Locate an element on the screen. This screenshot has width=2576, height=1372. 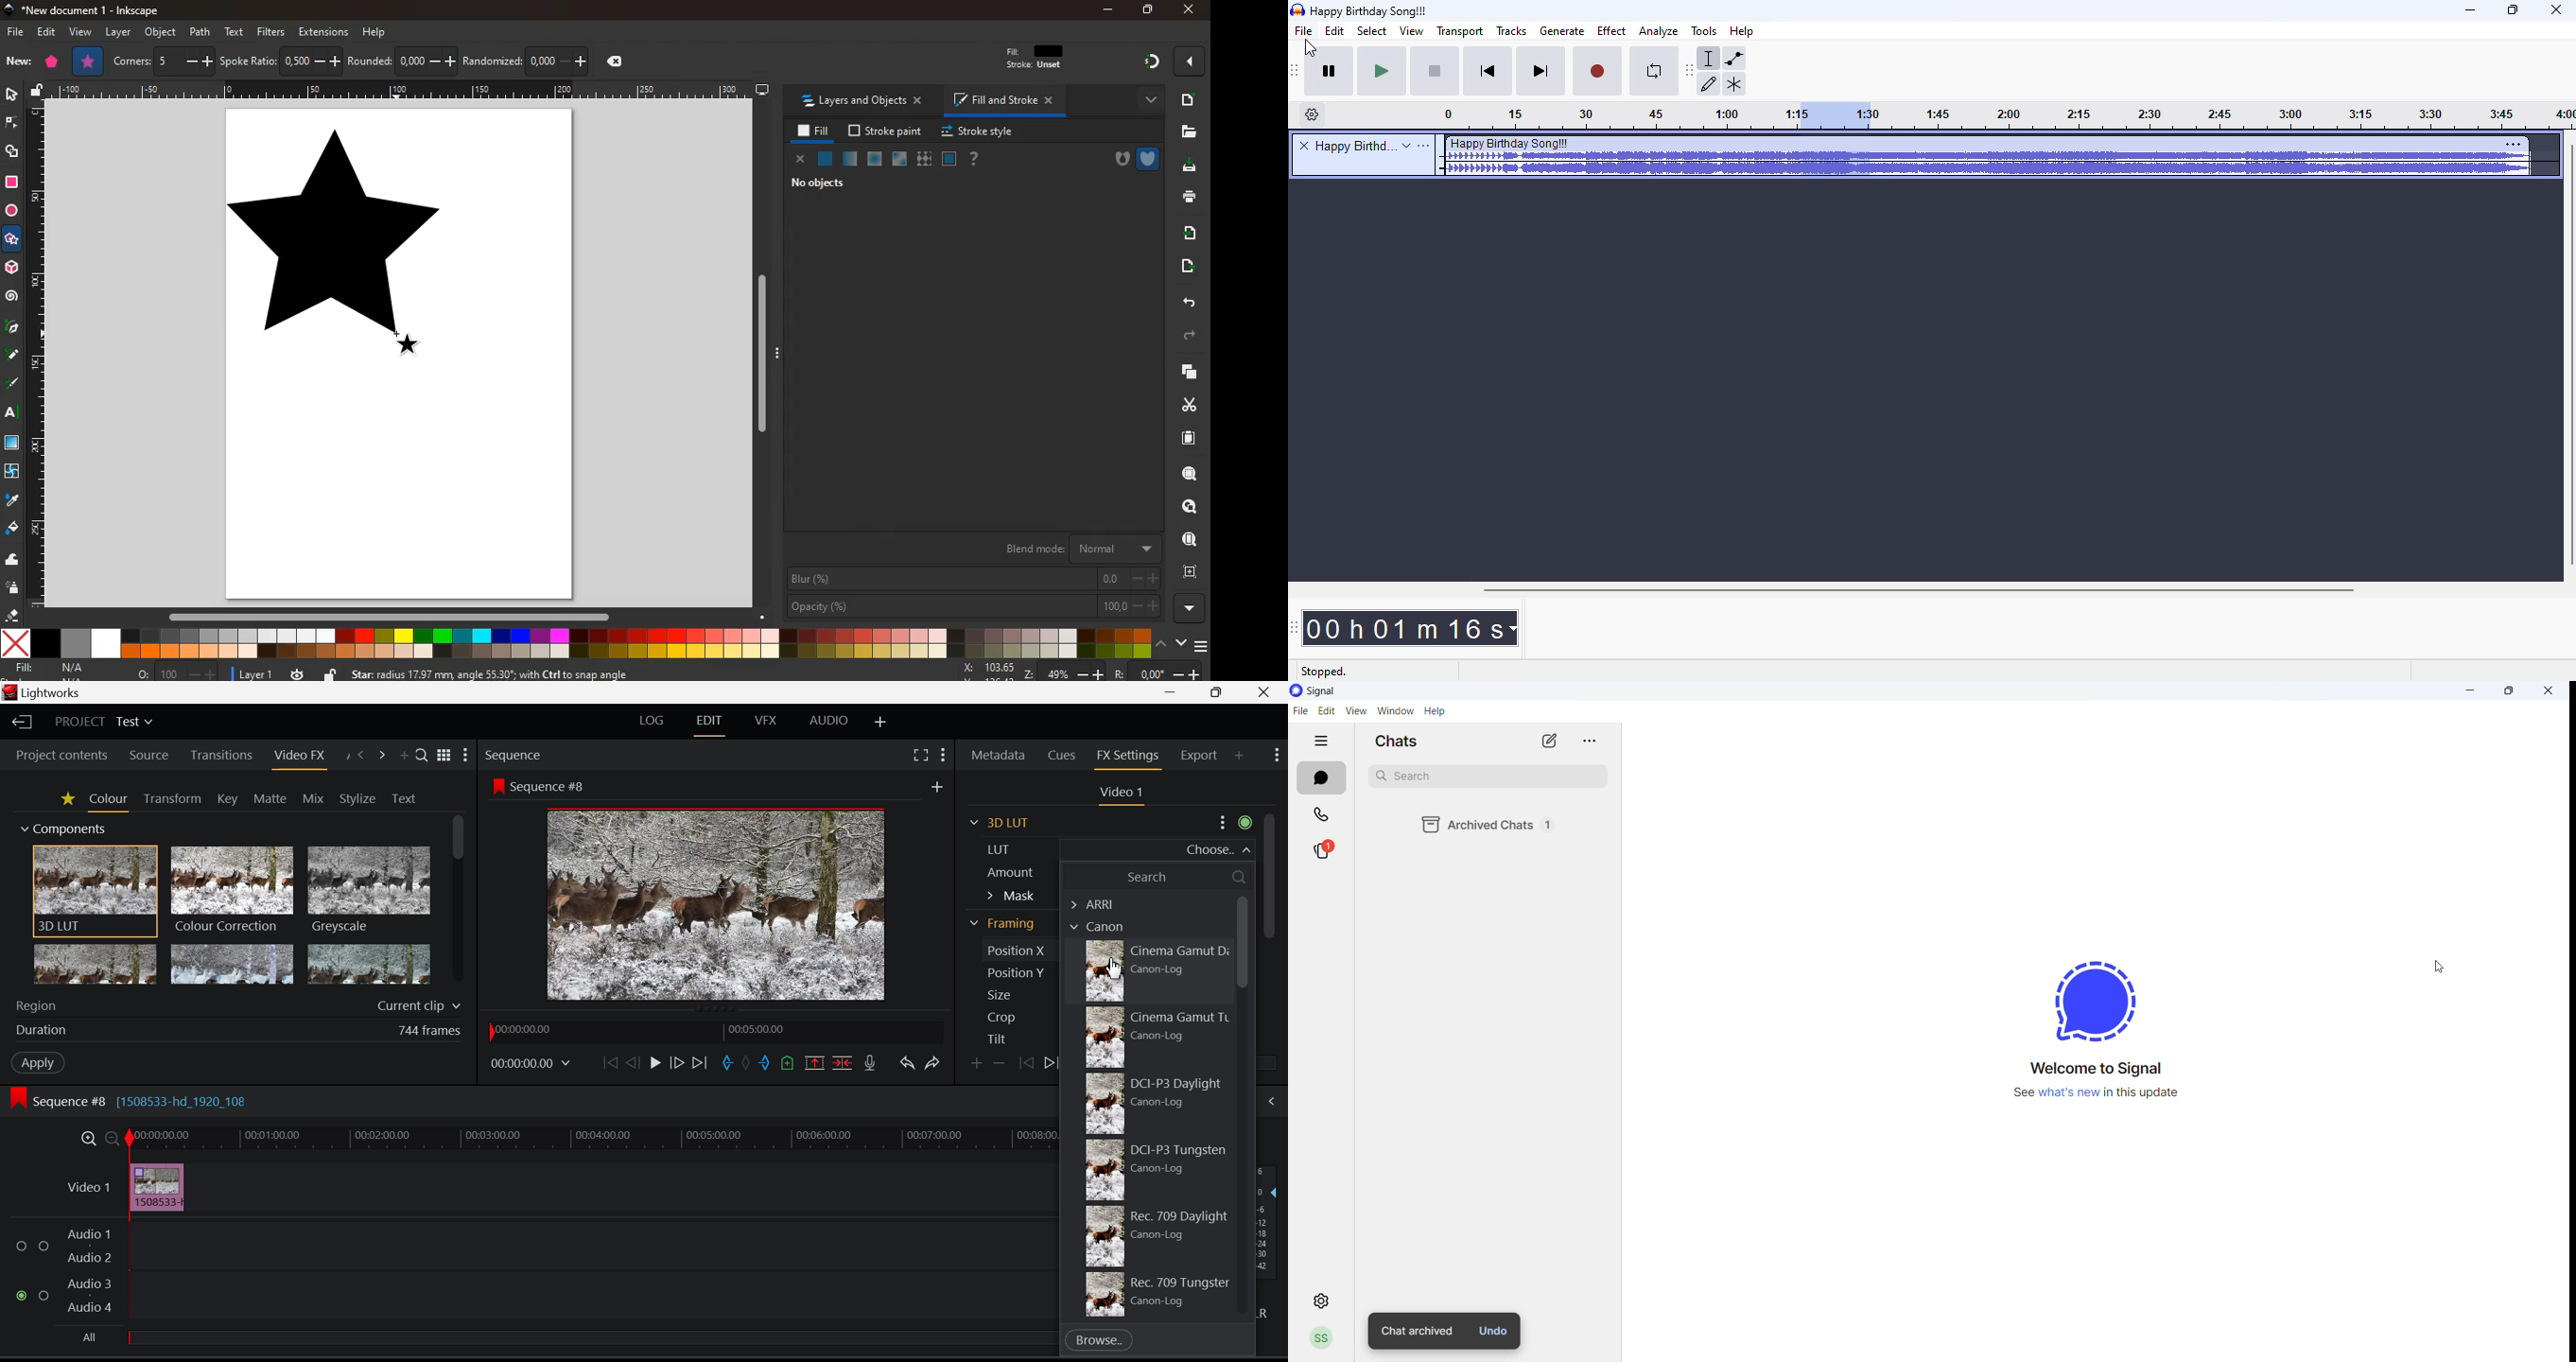
Mark In is located at coordinates (727, 1064).